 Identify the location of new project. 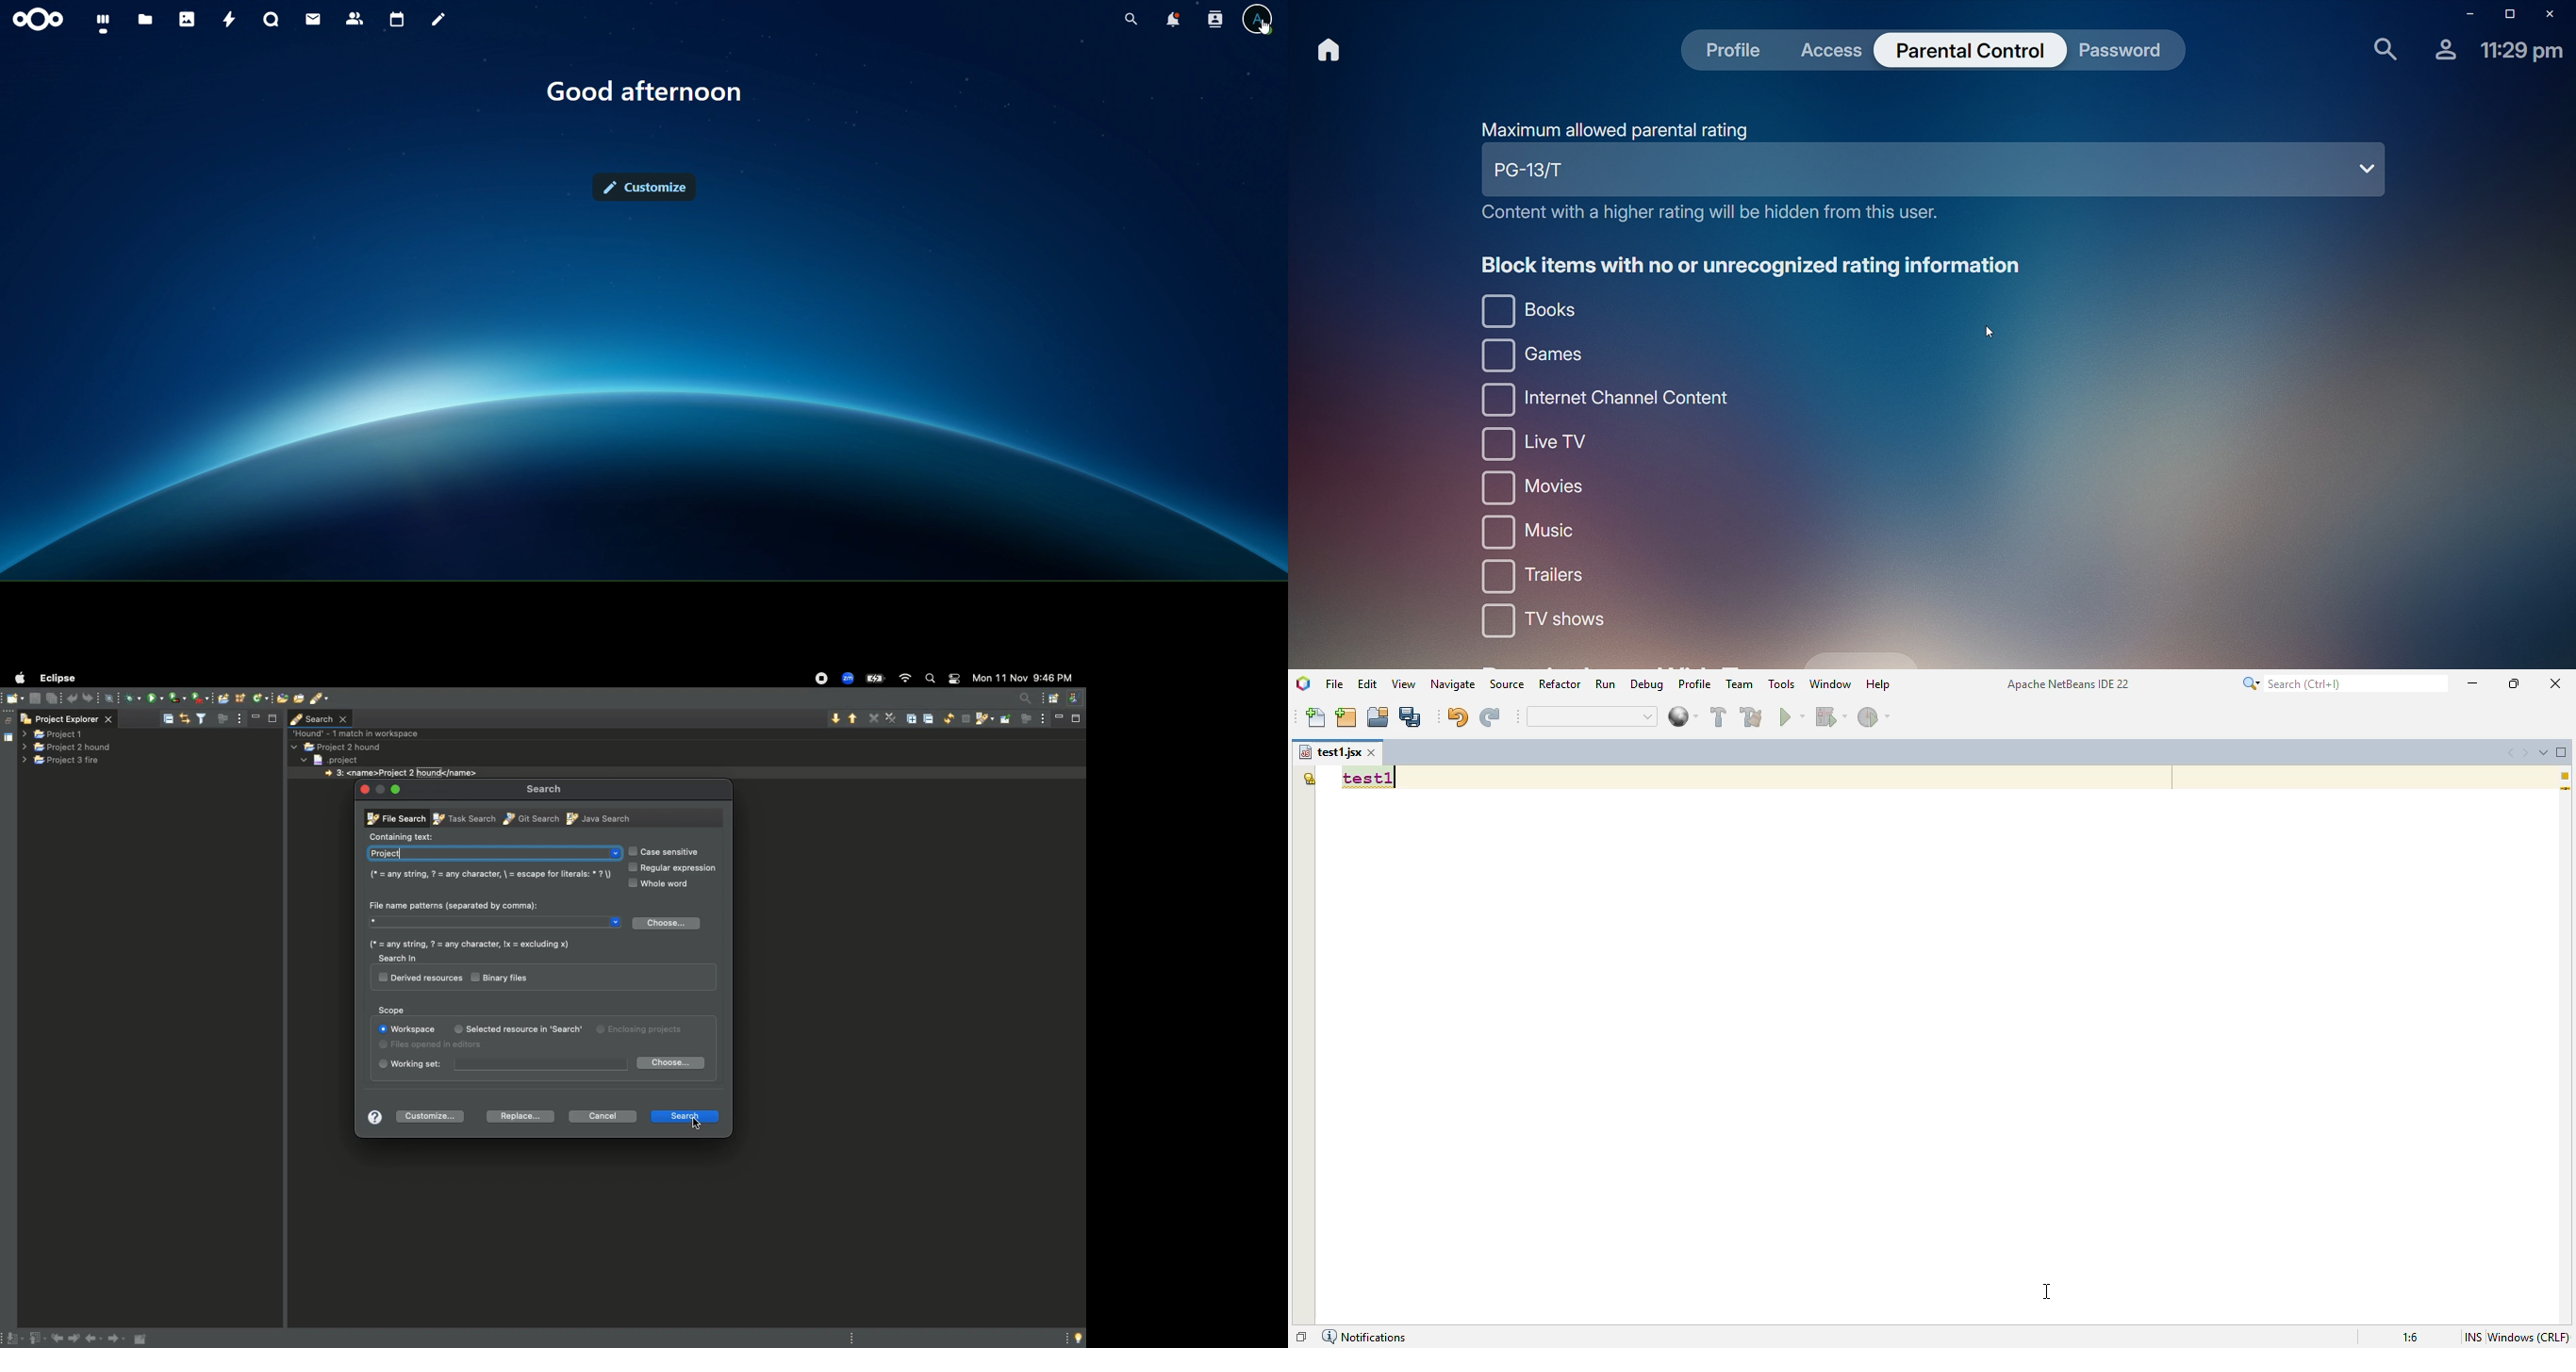
(1346, 717).